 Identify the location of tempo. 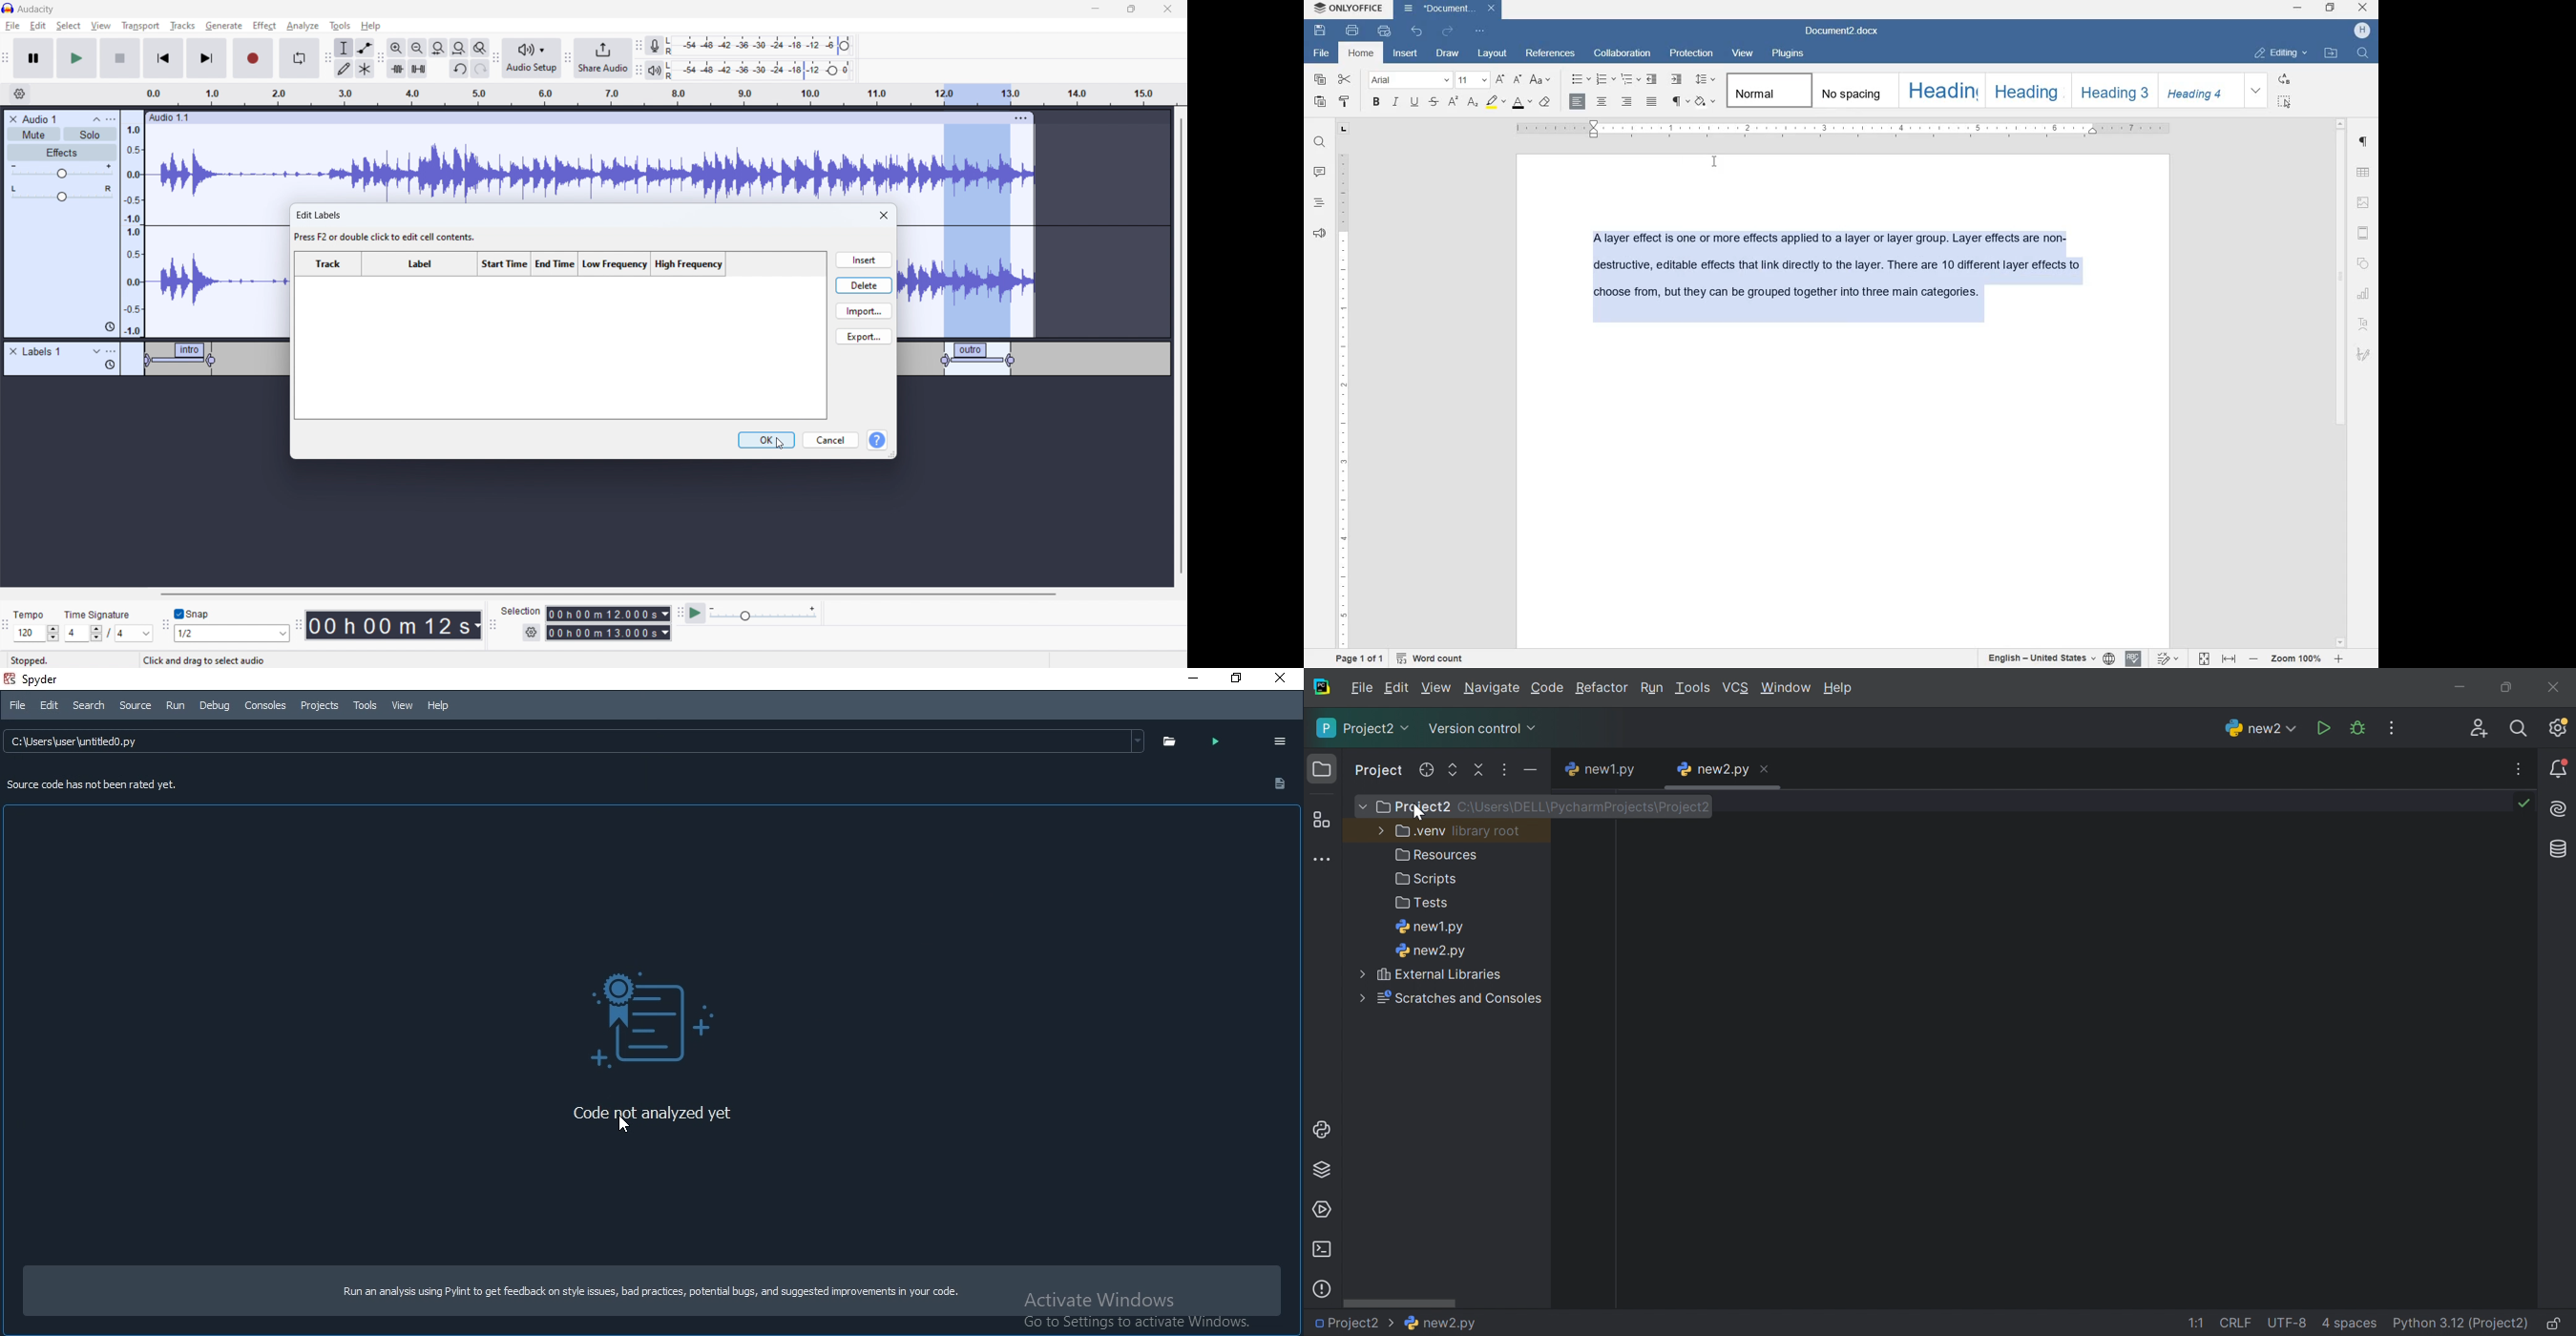
(37, 614).